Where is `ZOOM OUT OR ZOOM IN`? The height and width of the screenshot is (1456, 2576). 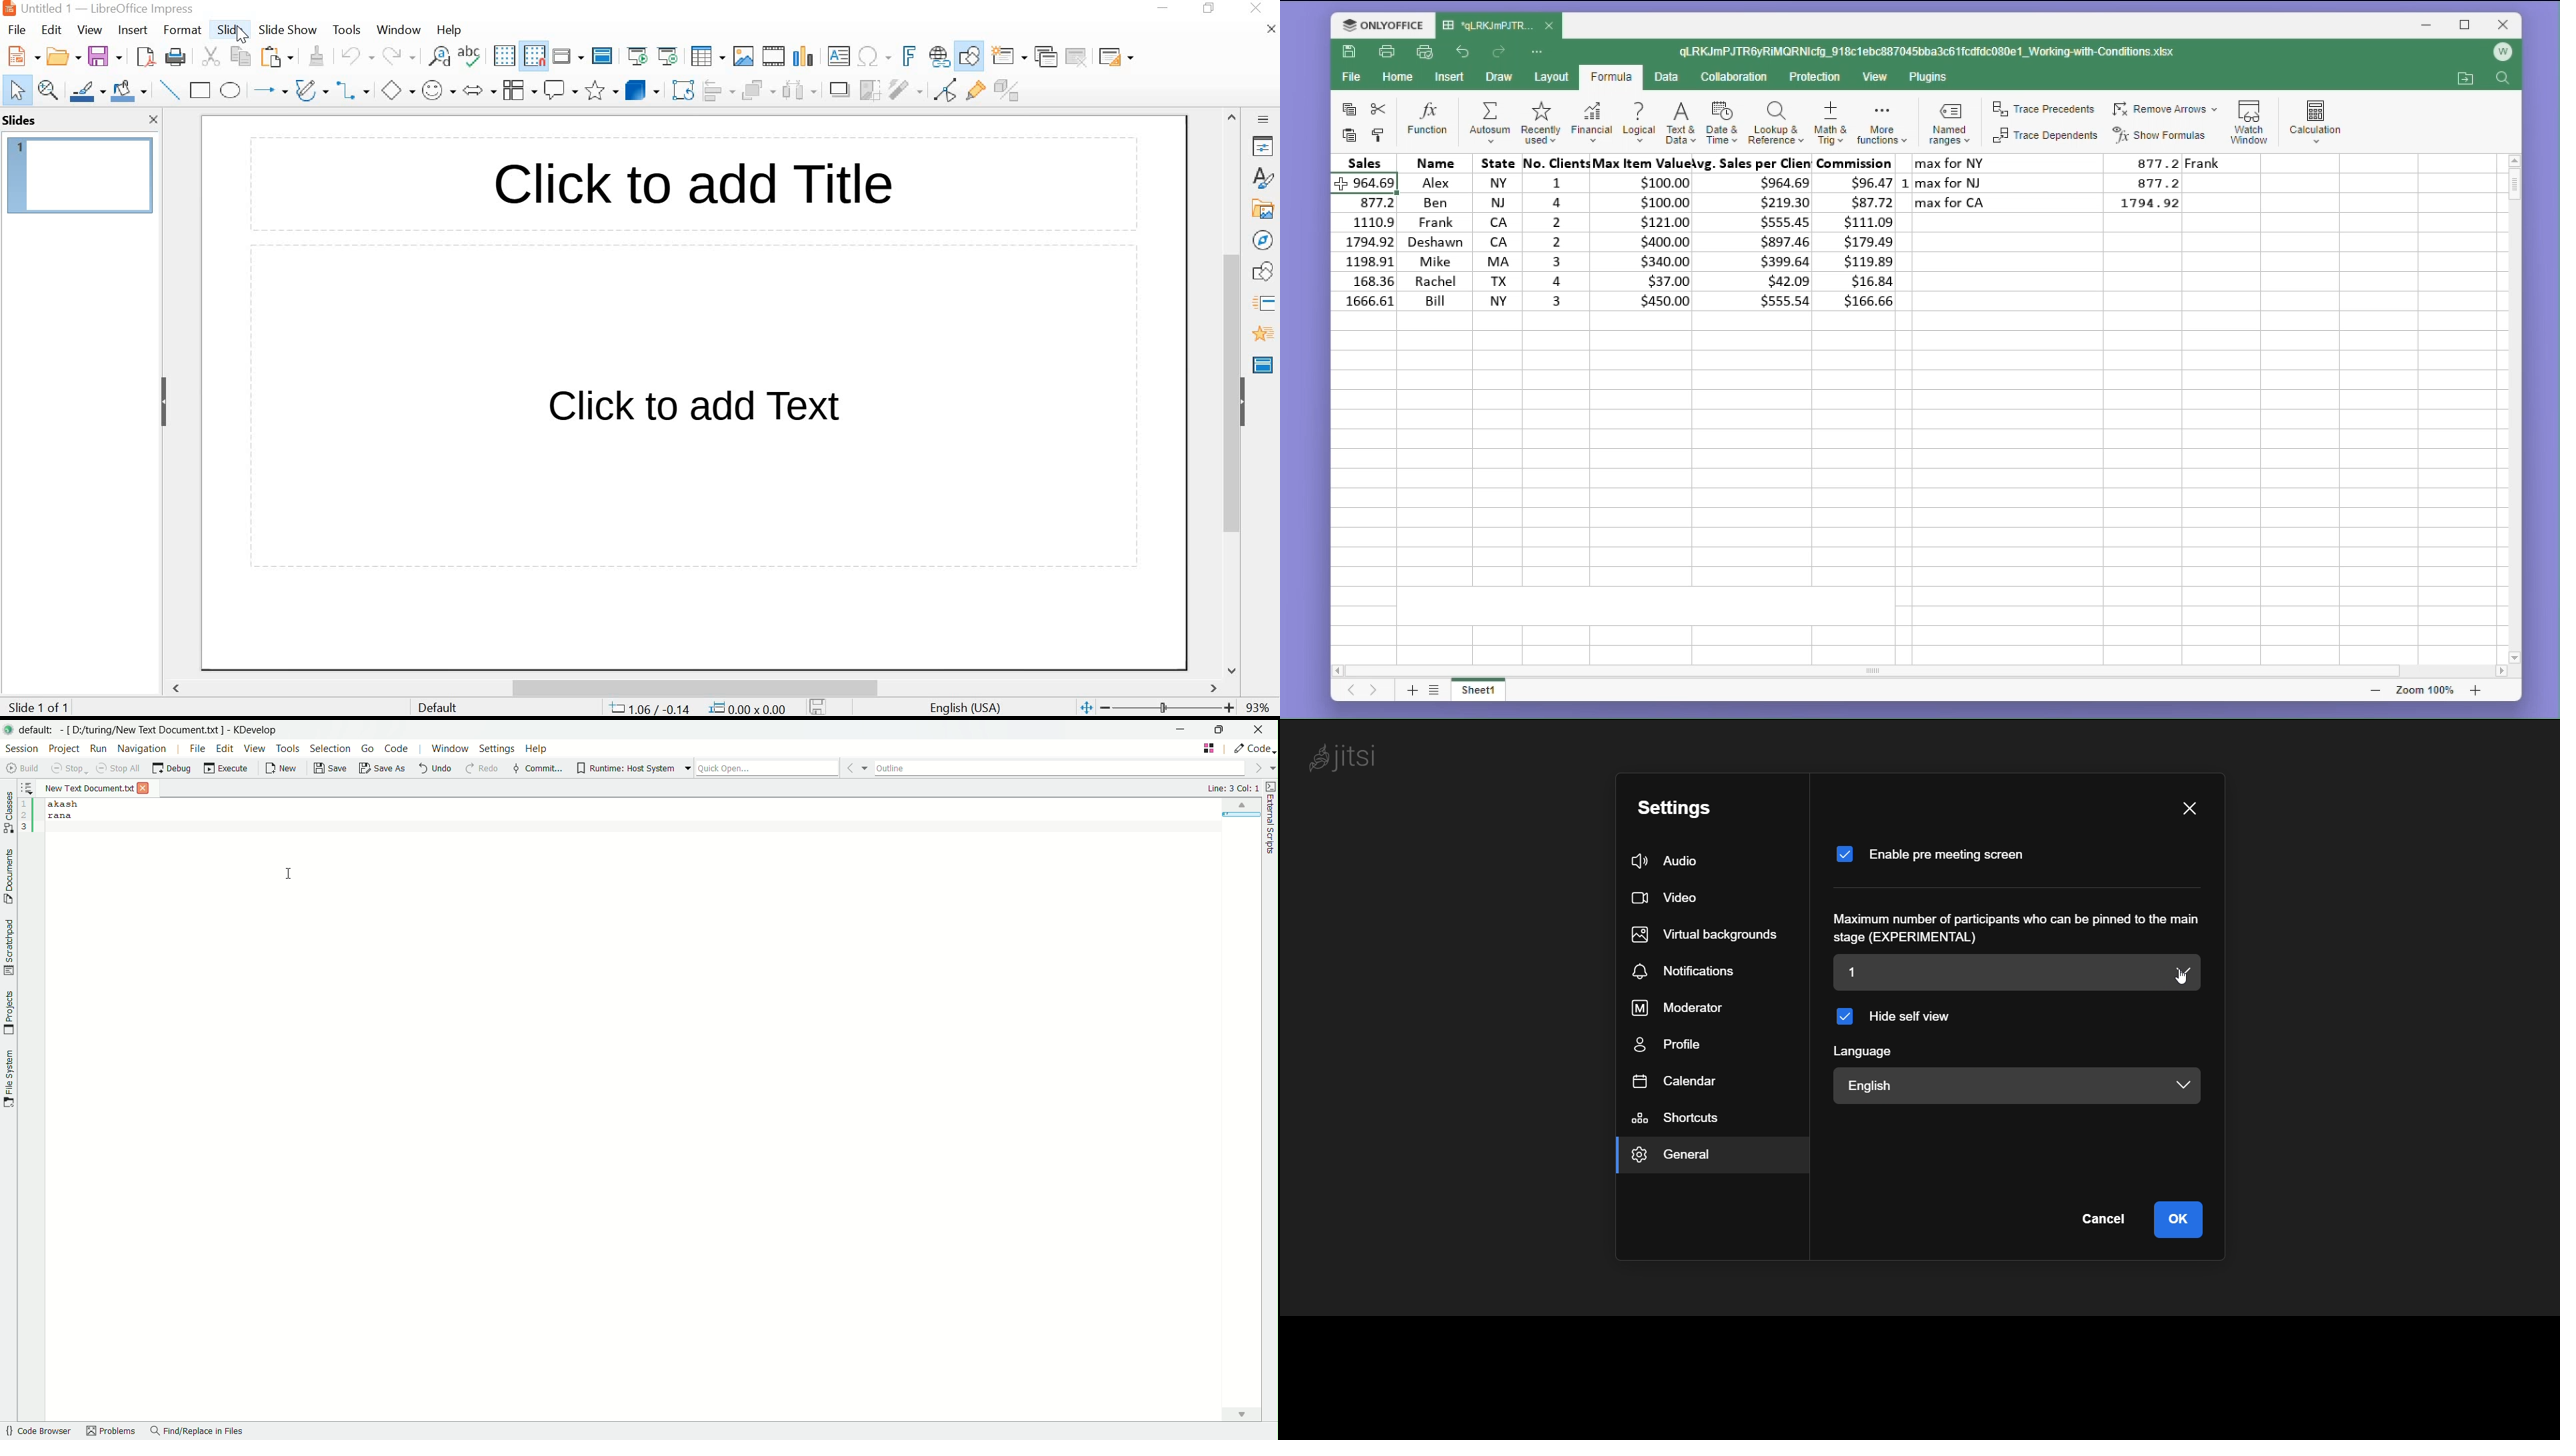
ZOOM OUT OR ZOOM IN is located at coordinates (1155, 708).